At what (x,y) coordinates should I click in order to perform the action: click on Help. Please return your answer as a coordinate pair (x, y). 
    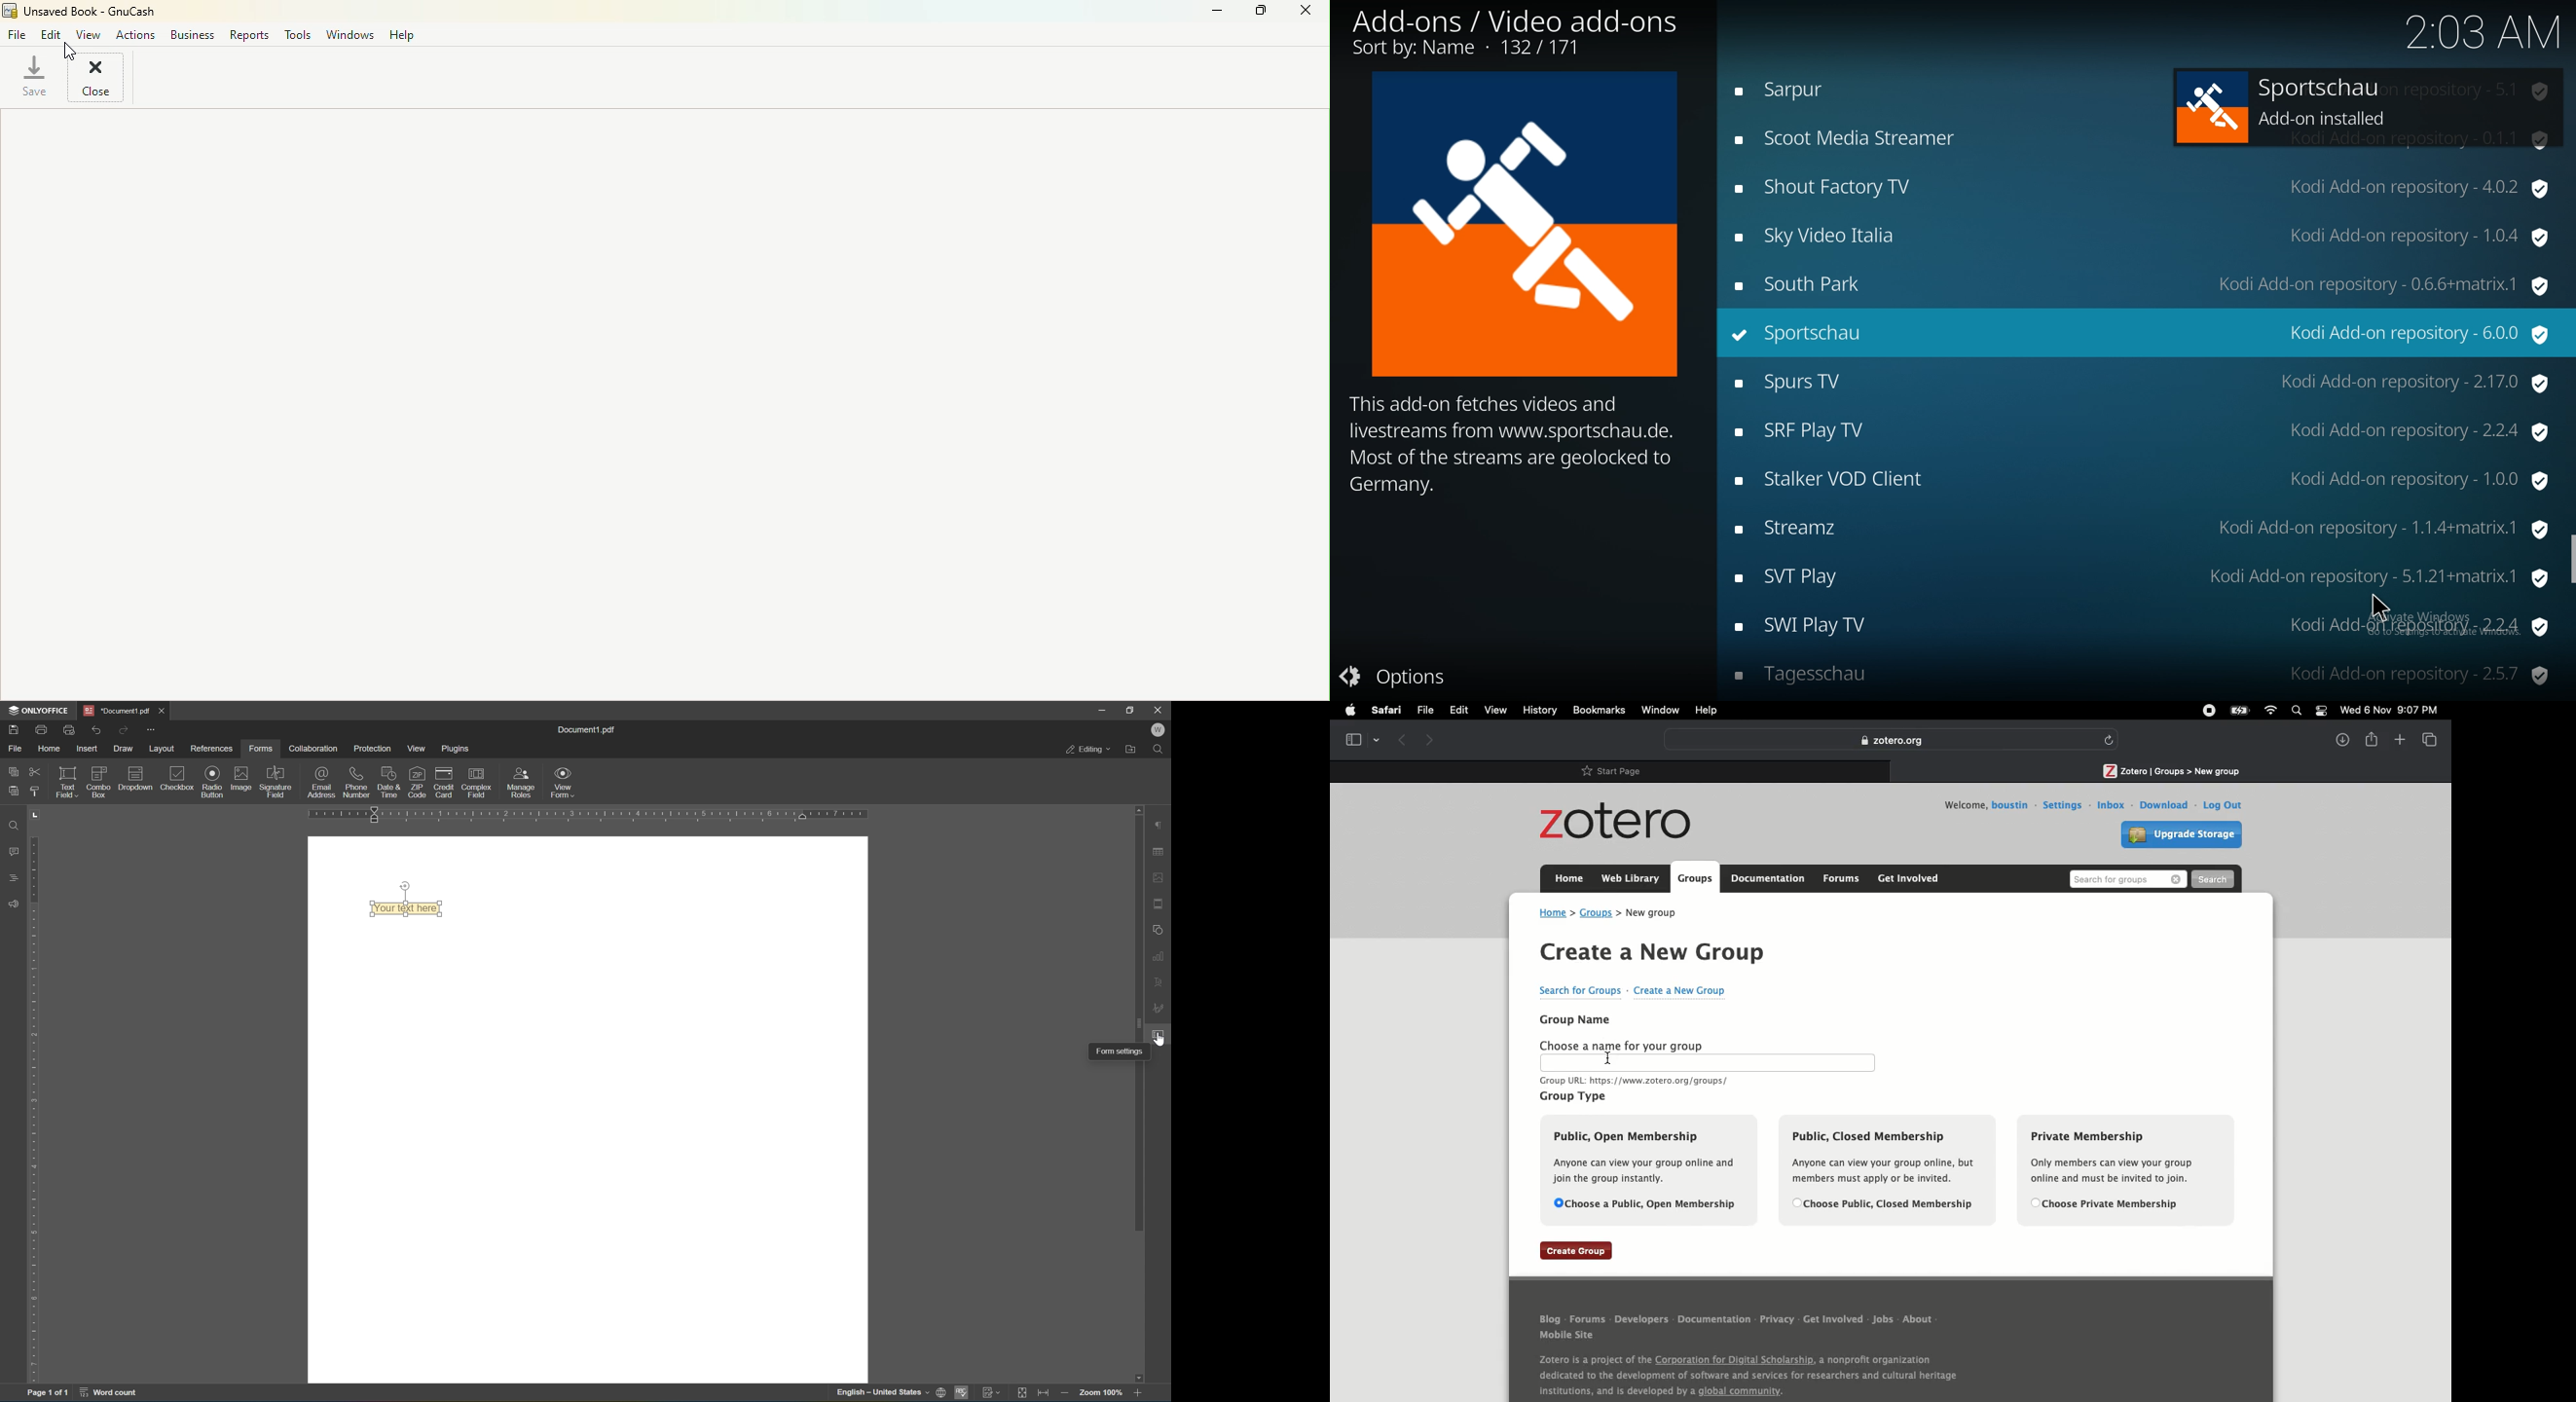
    Looking at the image, I should click on (1707, 710).